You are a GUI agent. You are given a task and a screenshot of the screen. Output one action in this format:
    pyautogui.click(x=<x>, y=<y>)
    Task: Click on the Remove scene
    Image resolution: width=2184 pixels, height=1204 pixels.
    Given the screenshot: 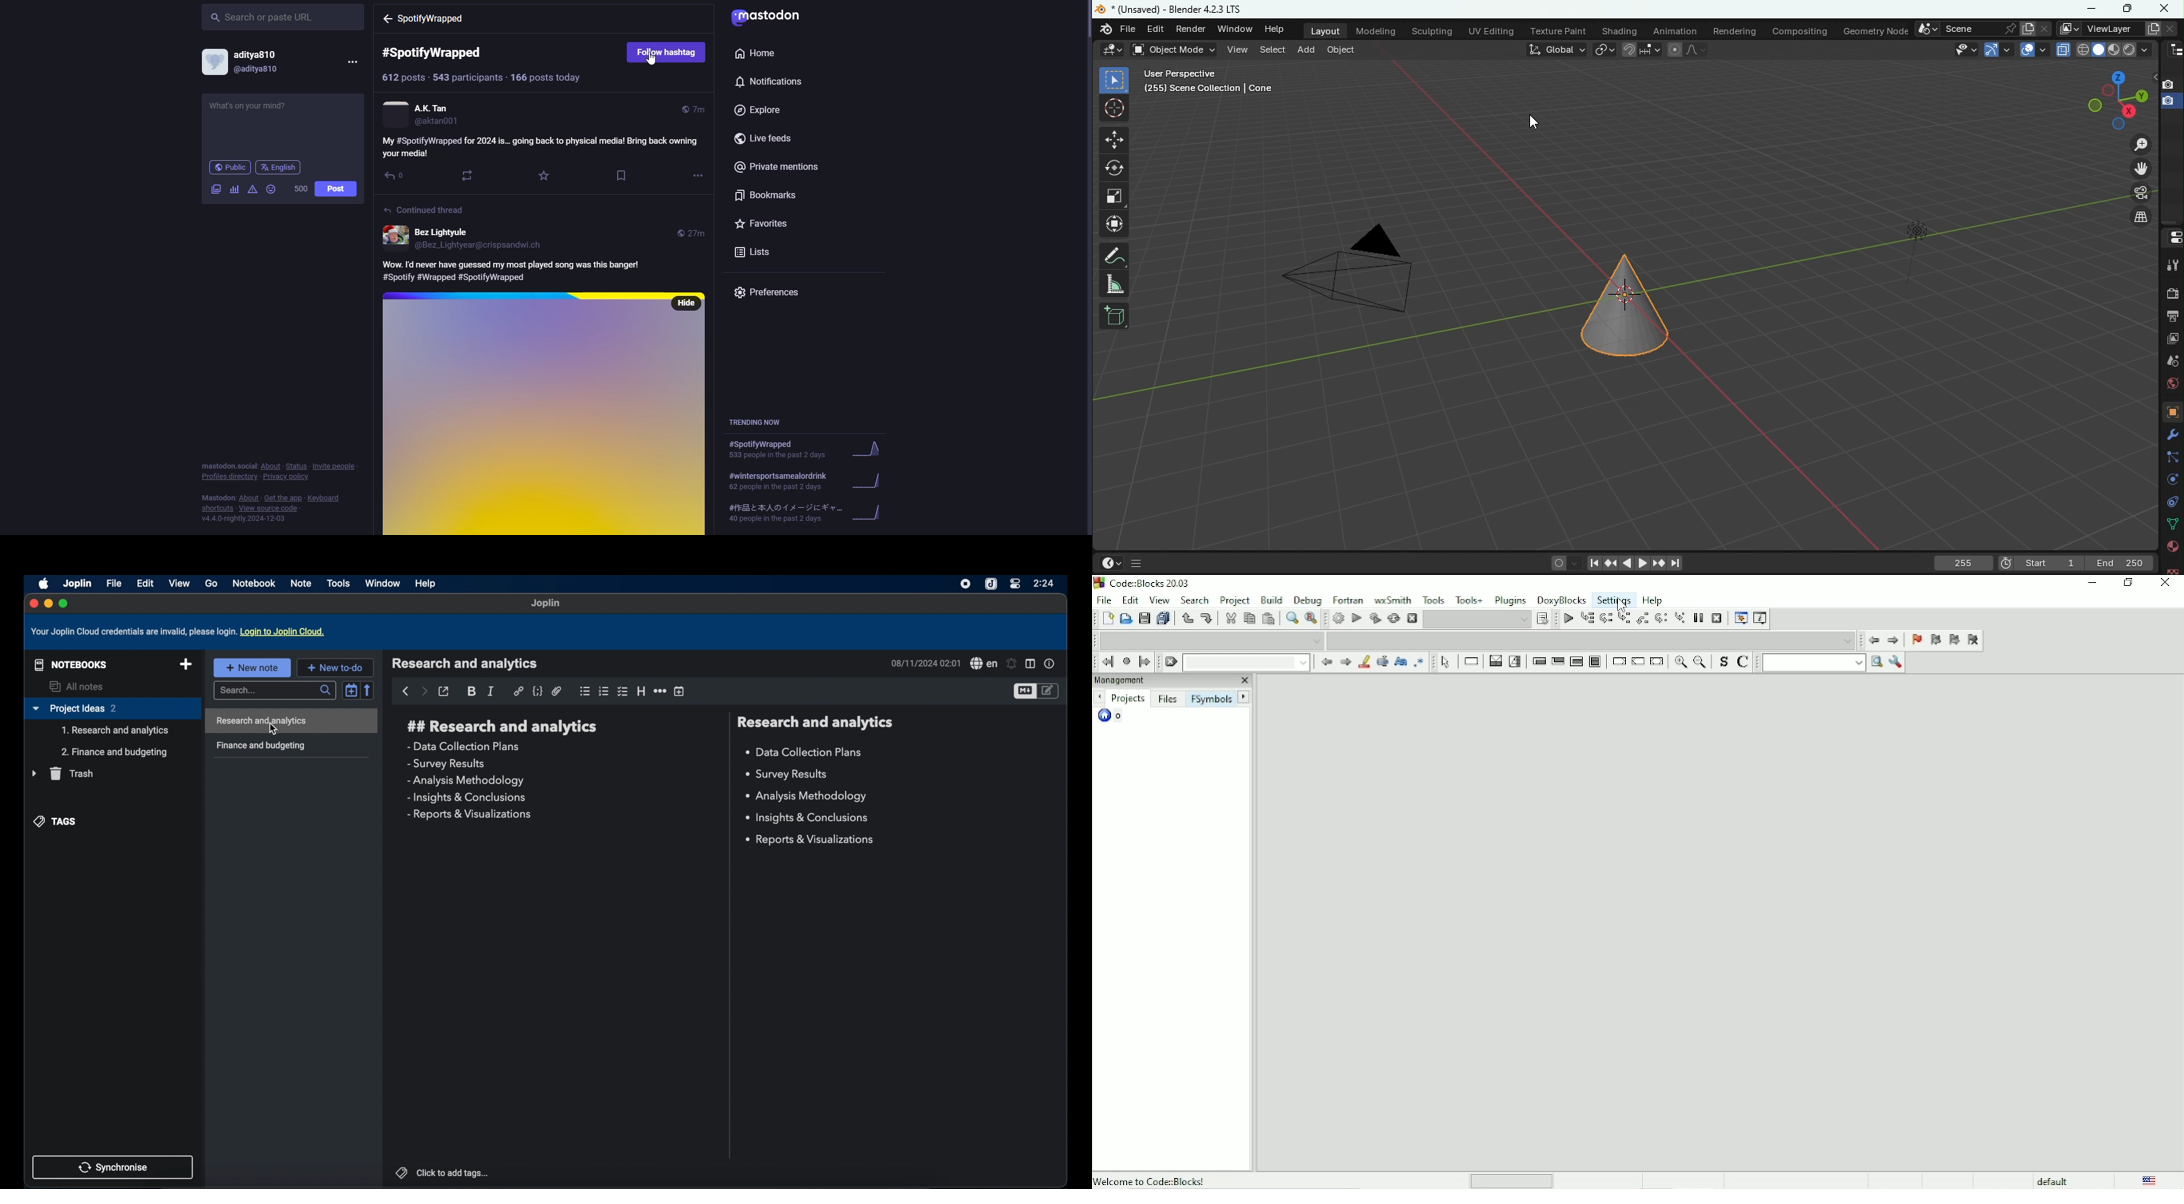 What is the action you would take?
    pyautogui.click(x=2044, y=29)
    